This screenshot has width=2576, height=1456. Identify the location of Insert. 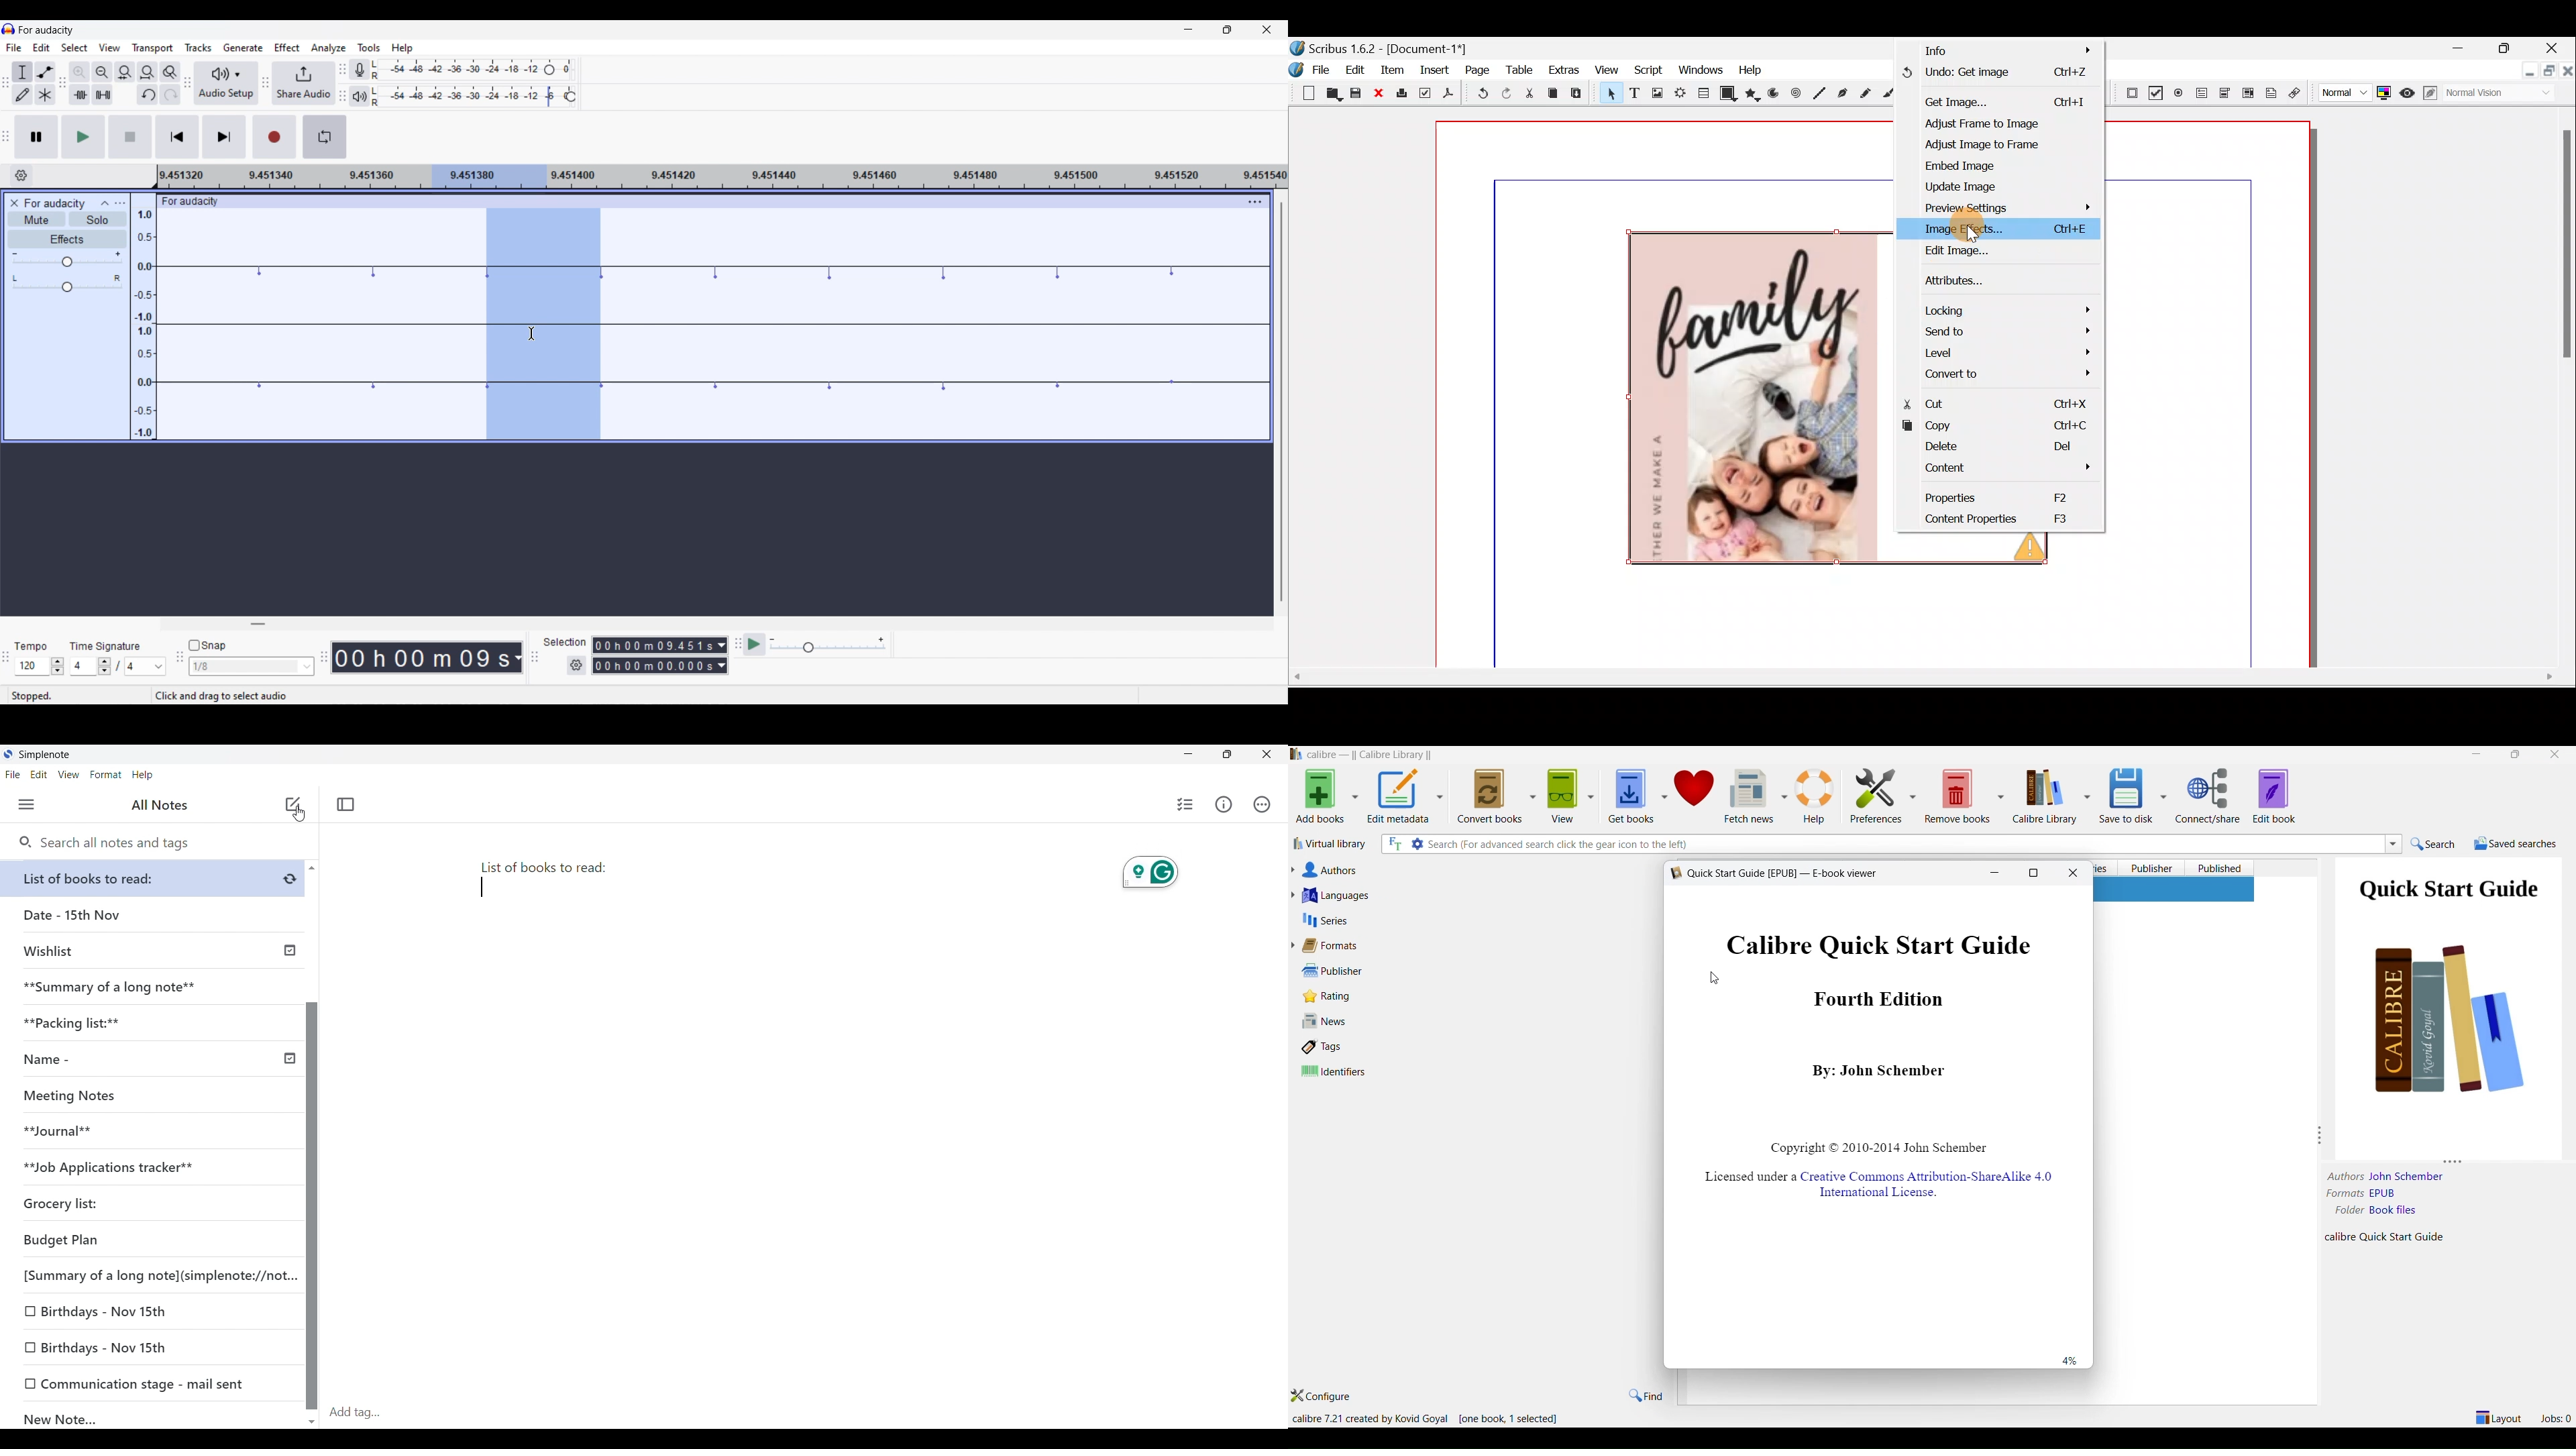
(1436, 69).